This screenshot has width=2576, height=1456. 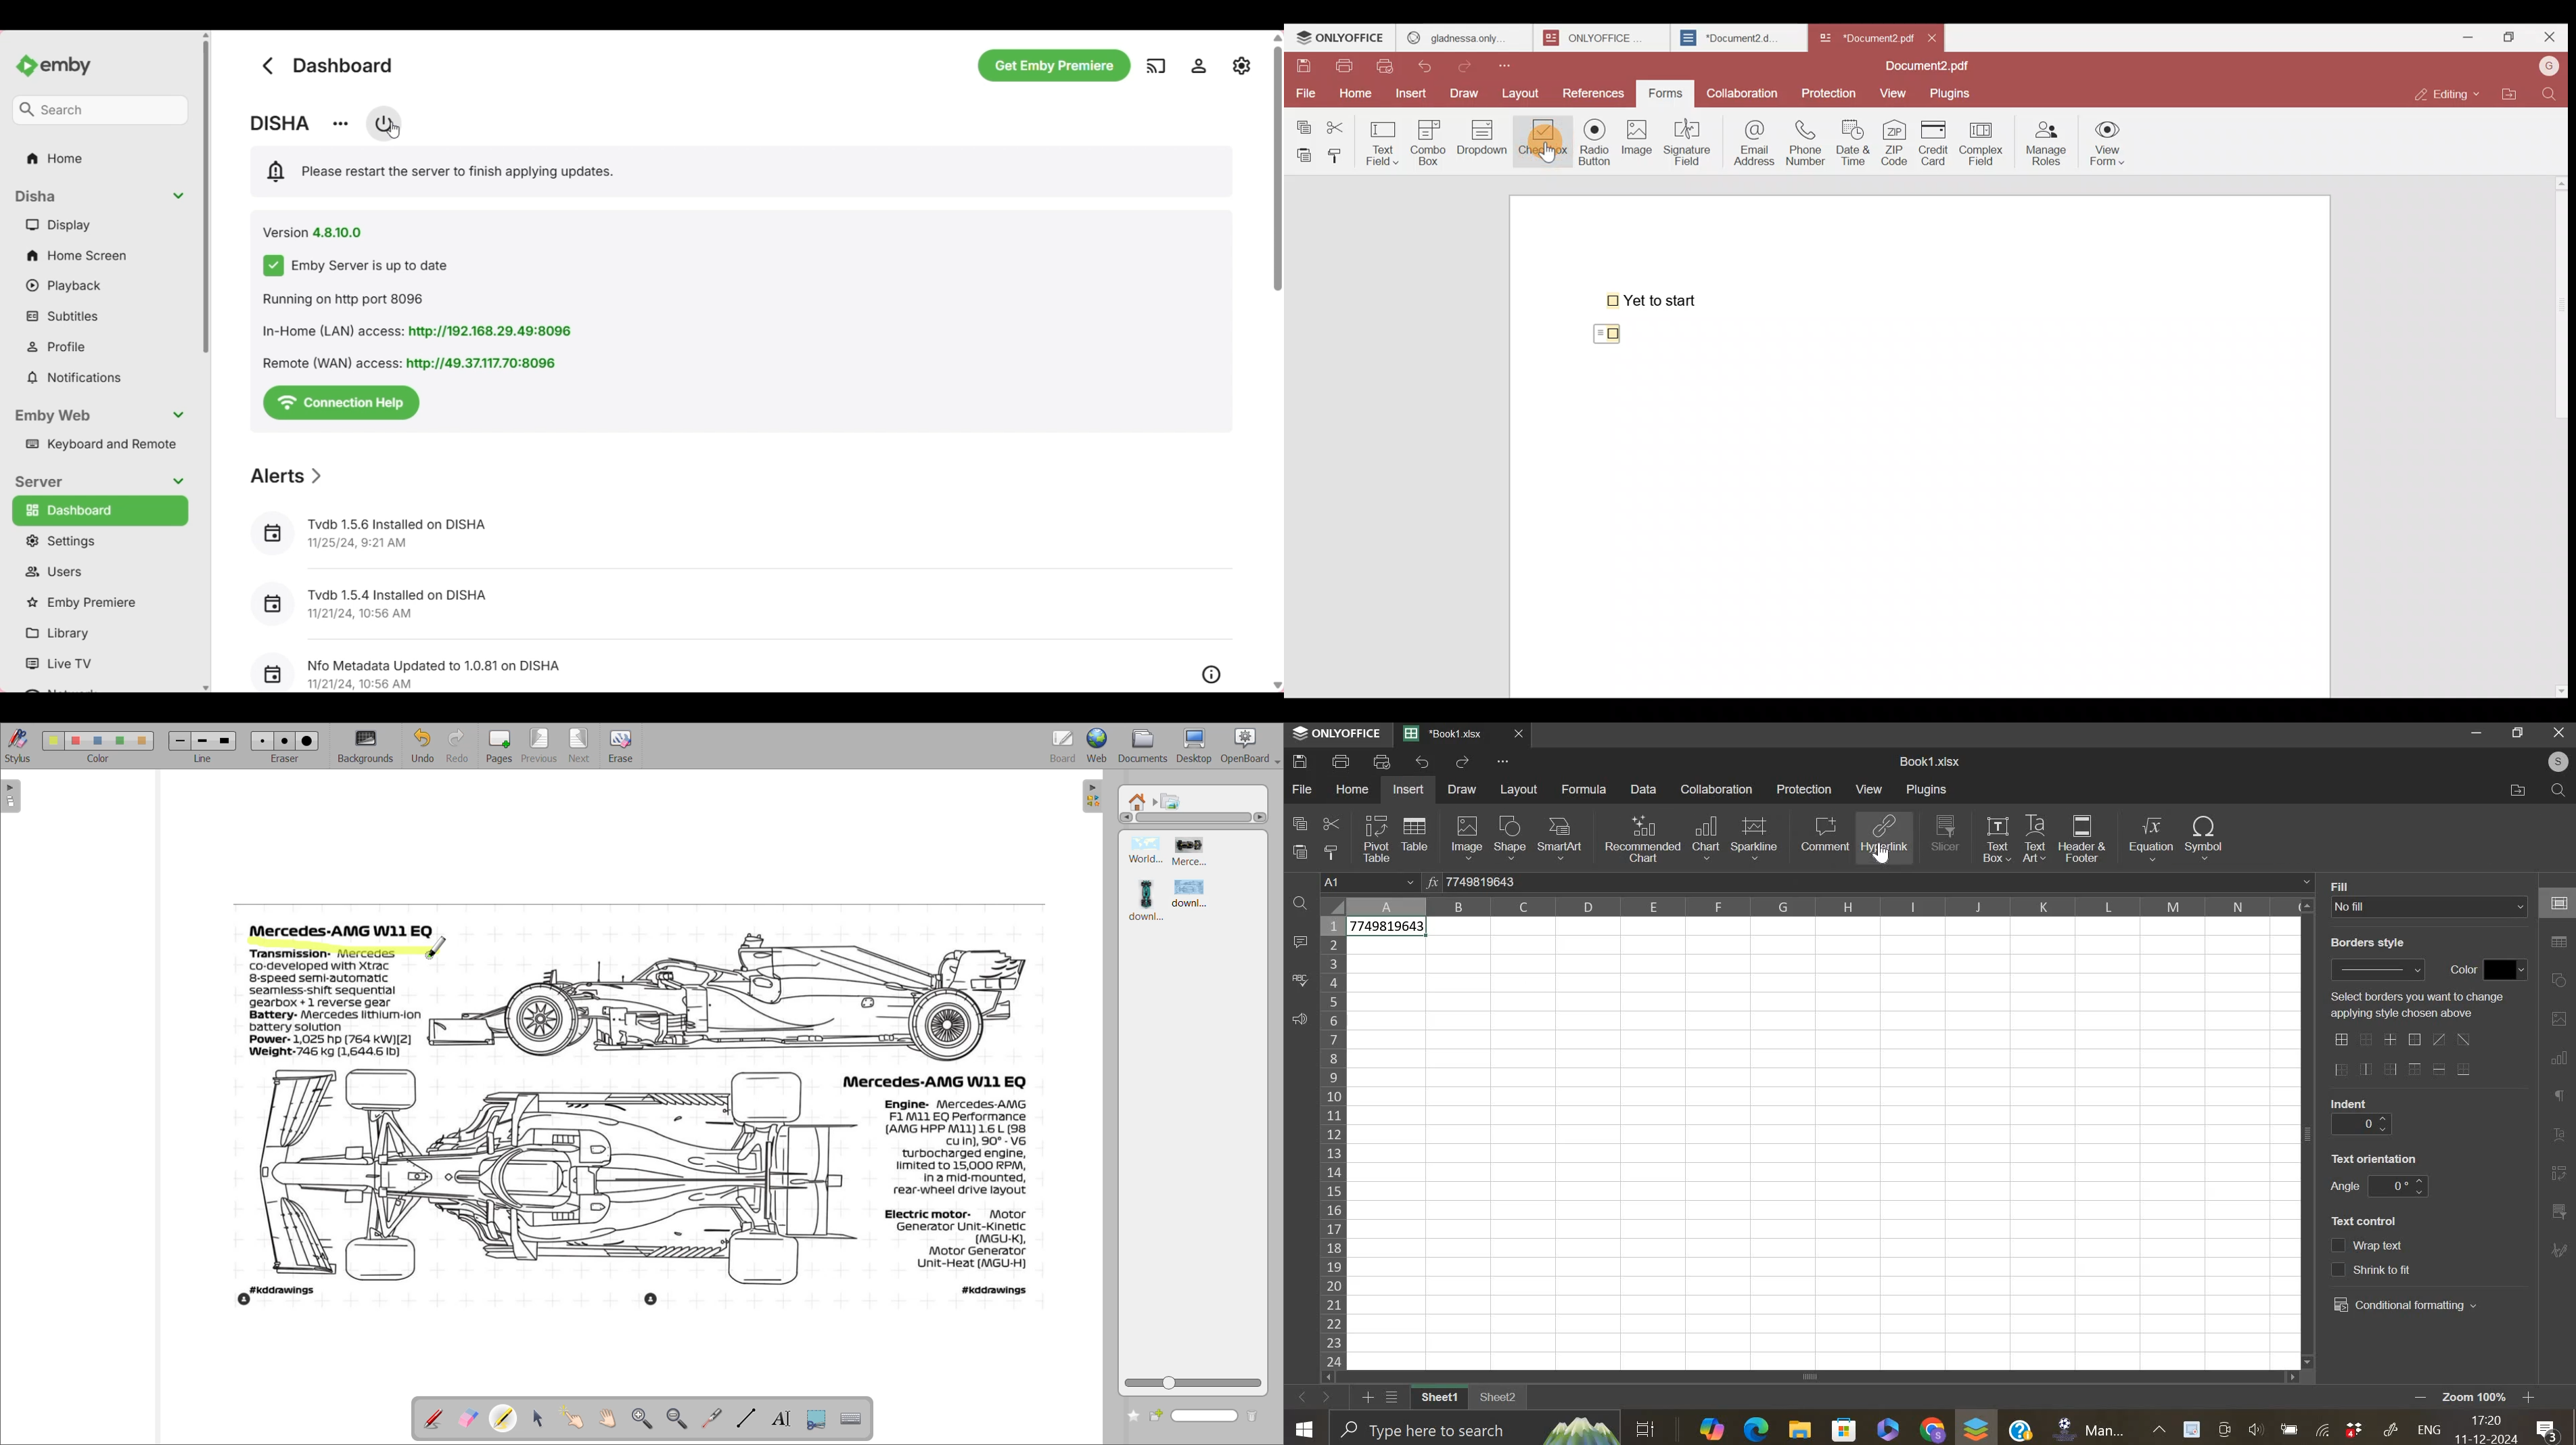 I want to click on Copy style, so click(x=1340, y=153).